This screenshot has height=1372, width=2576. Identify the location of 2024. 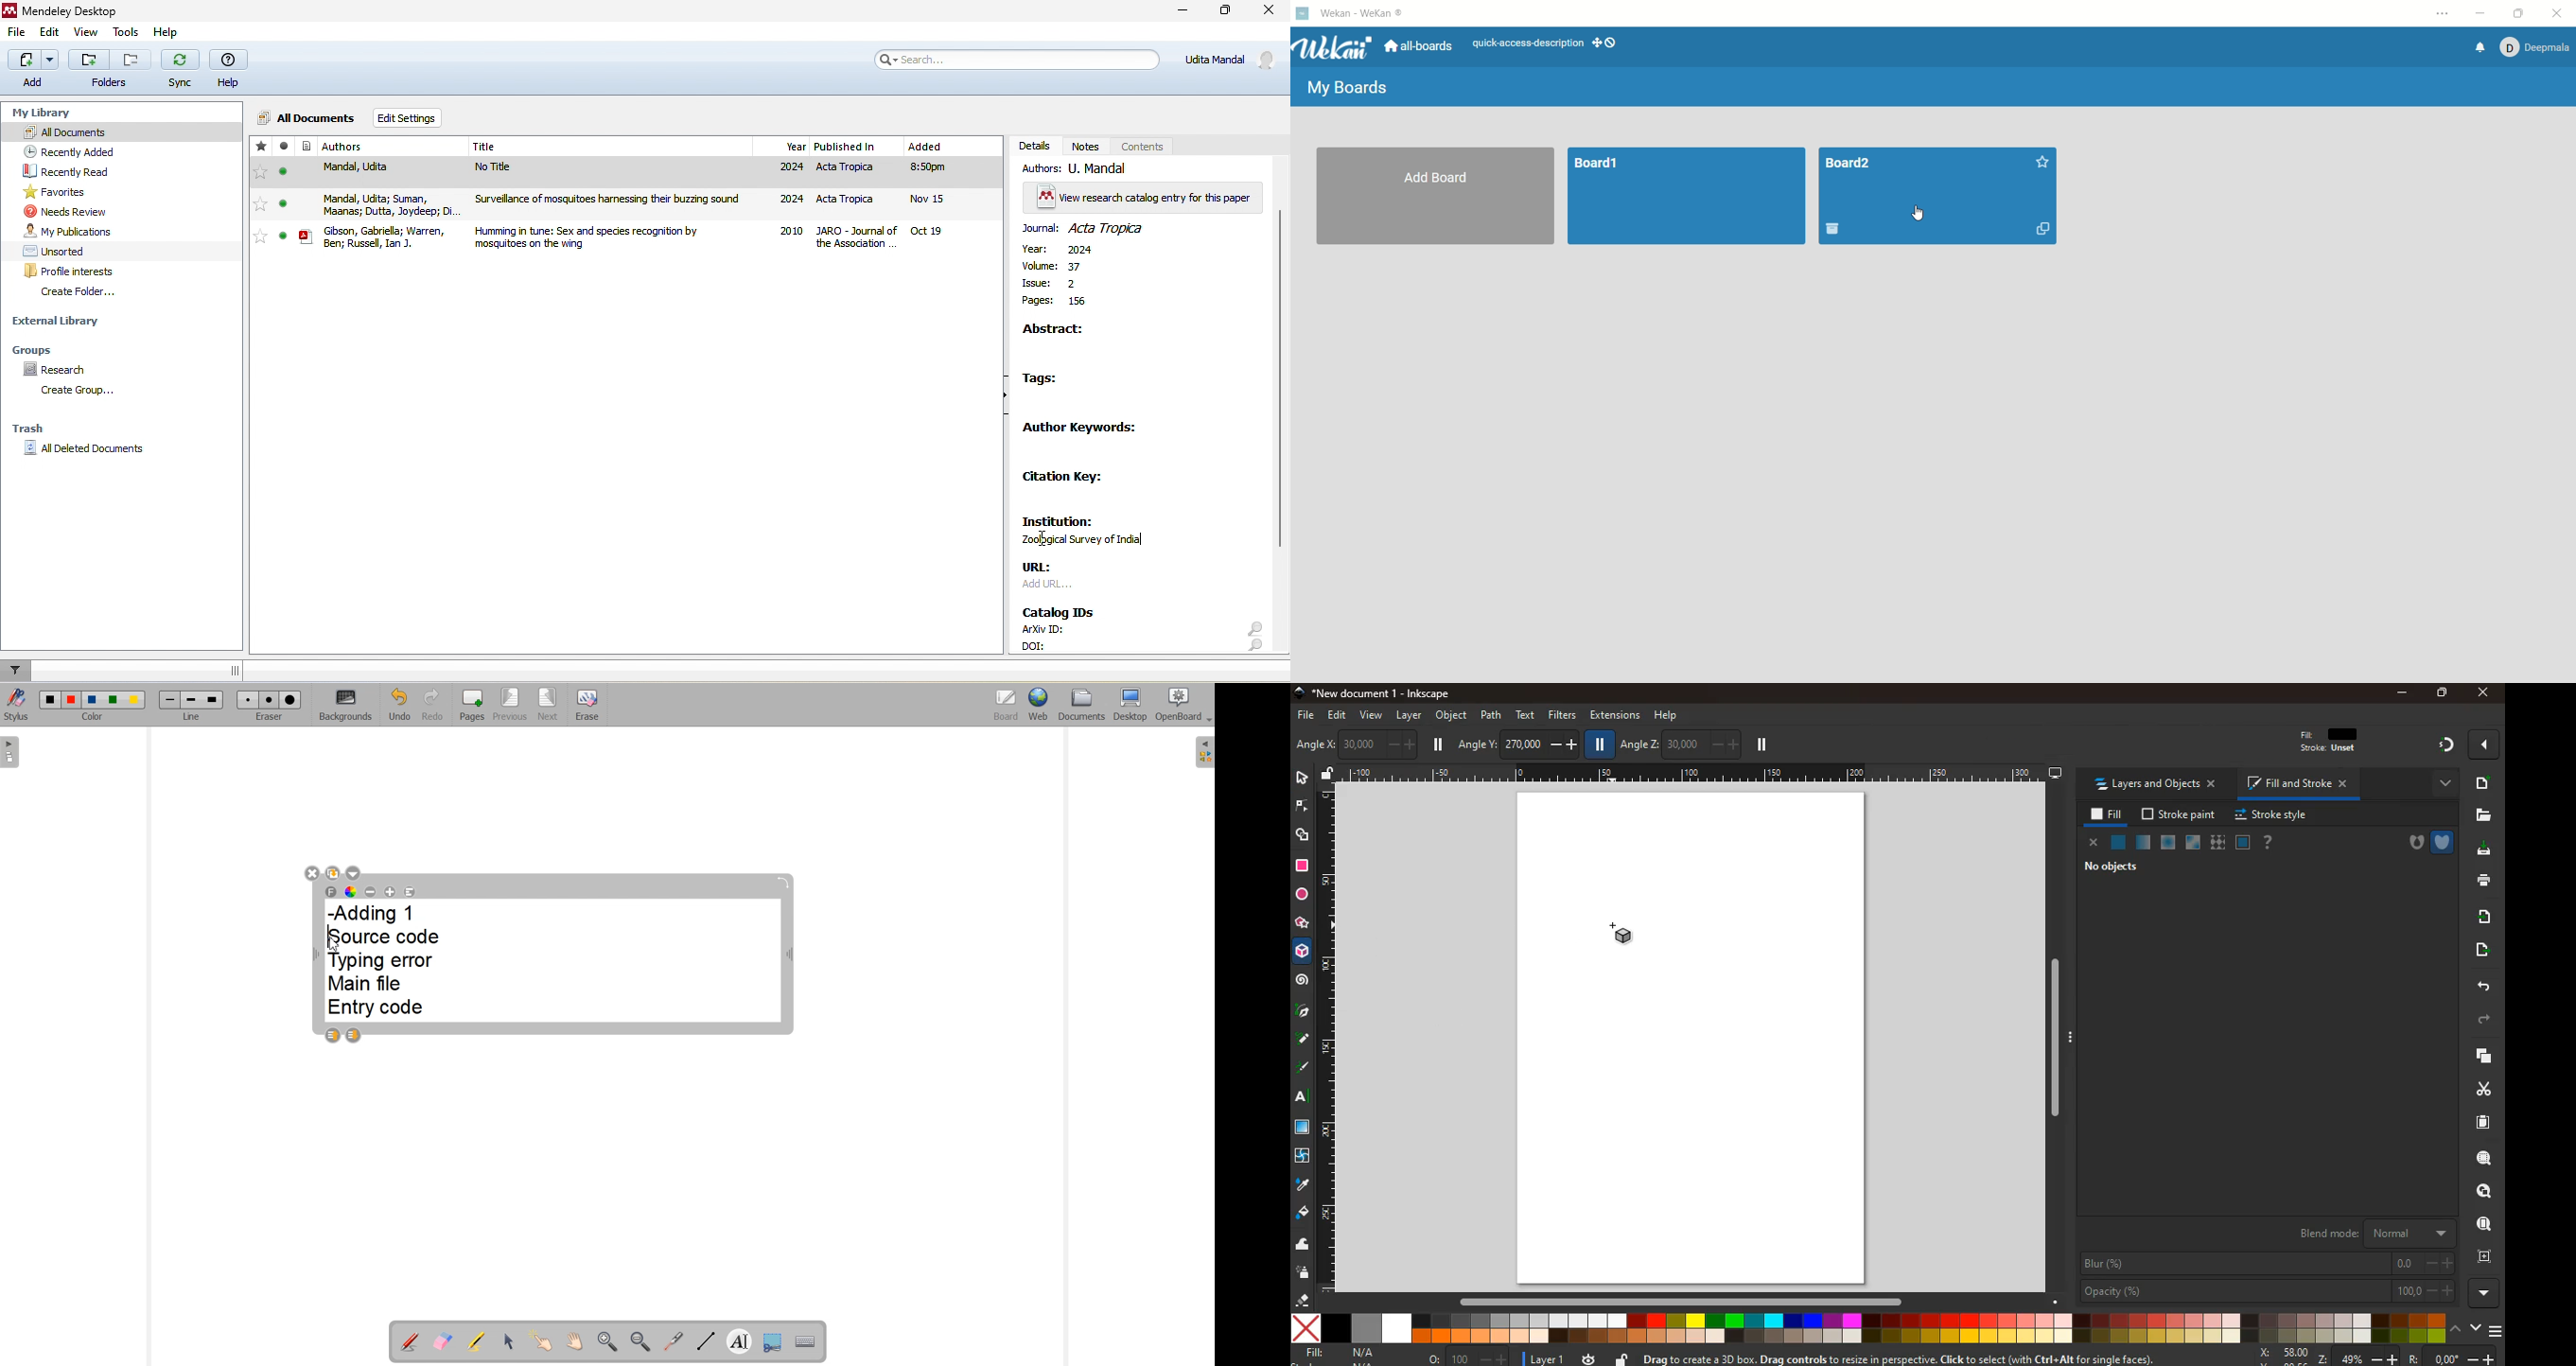
(789, 200).